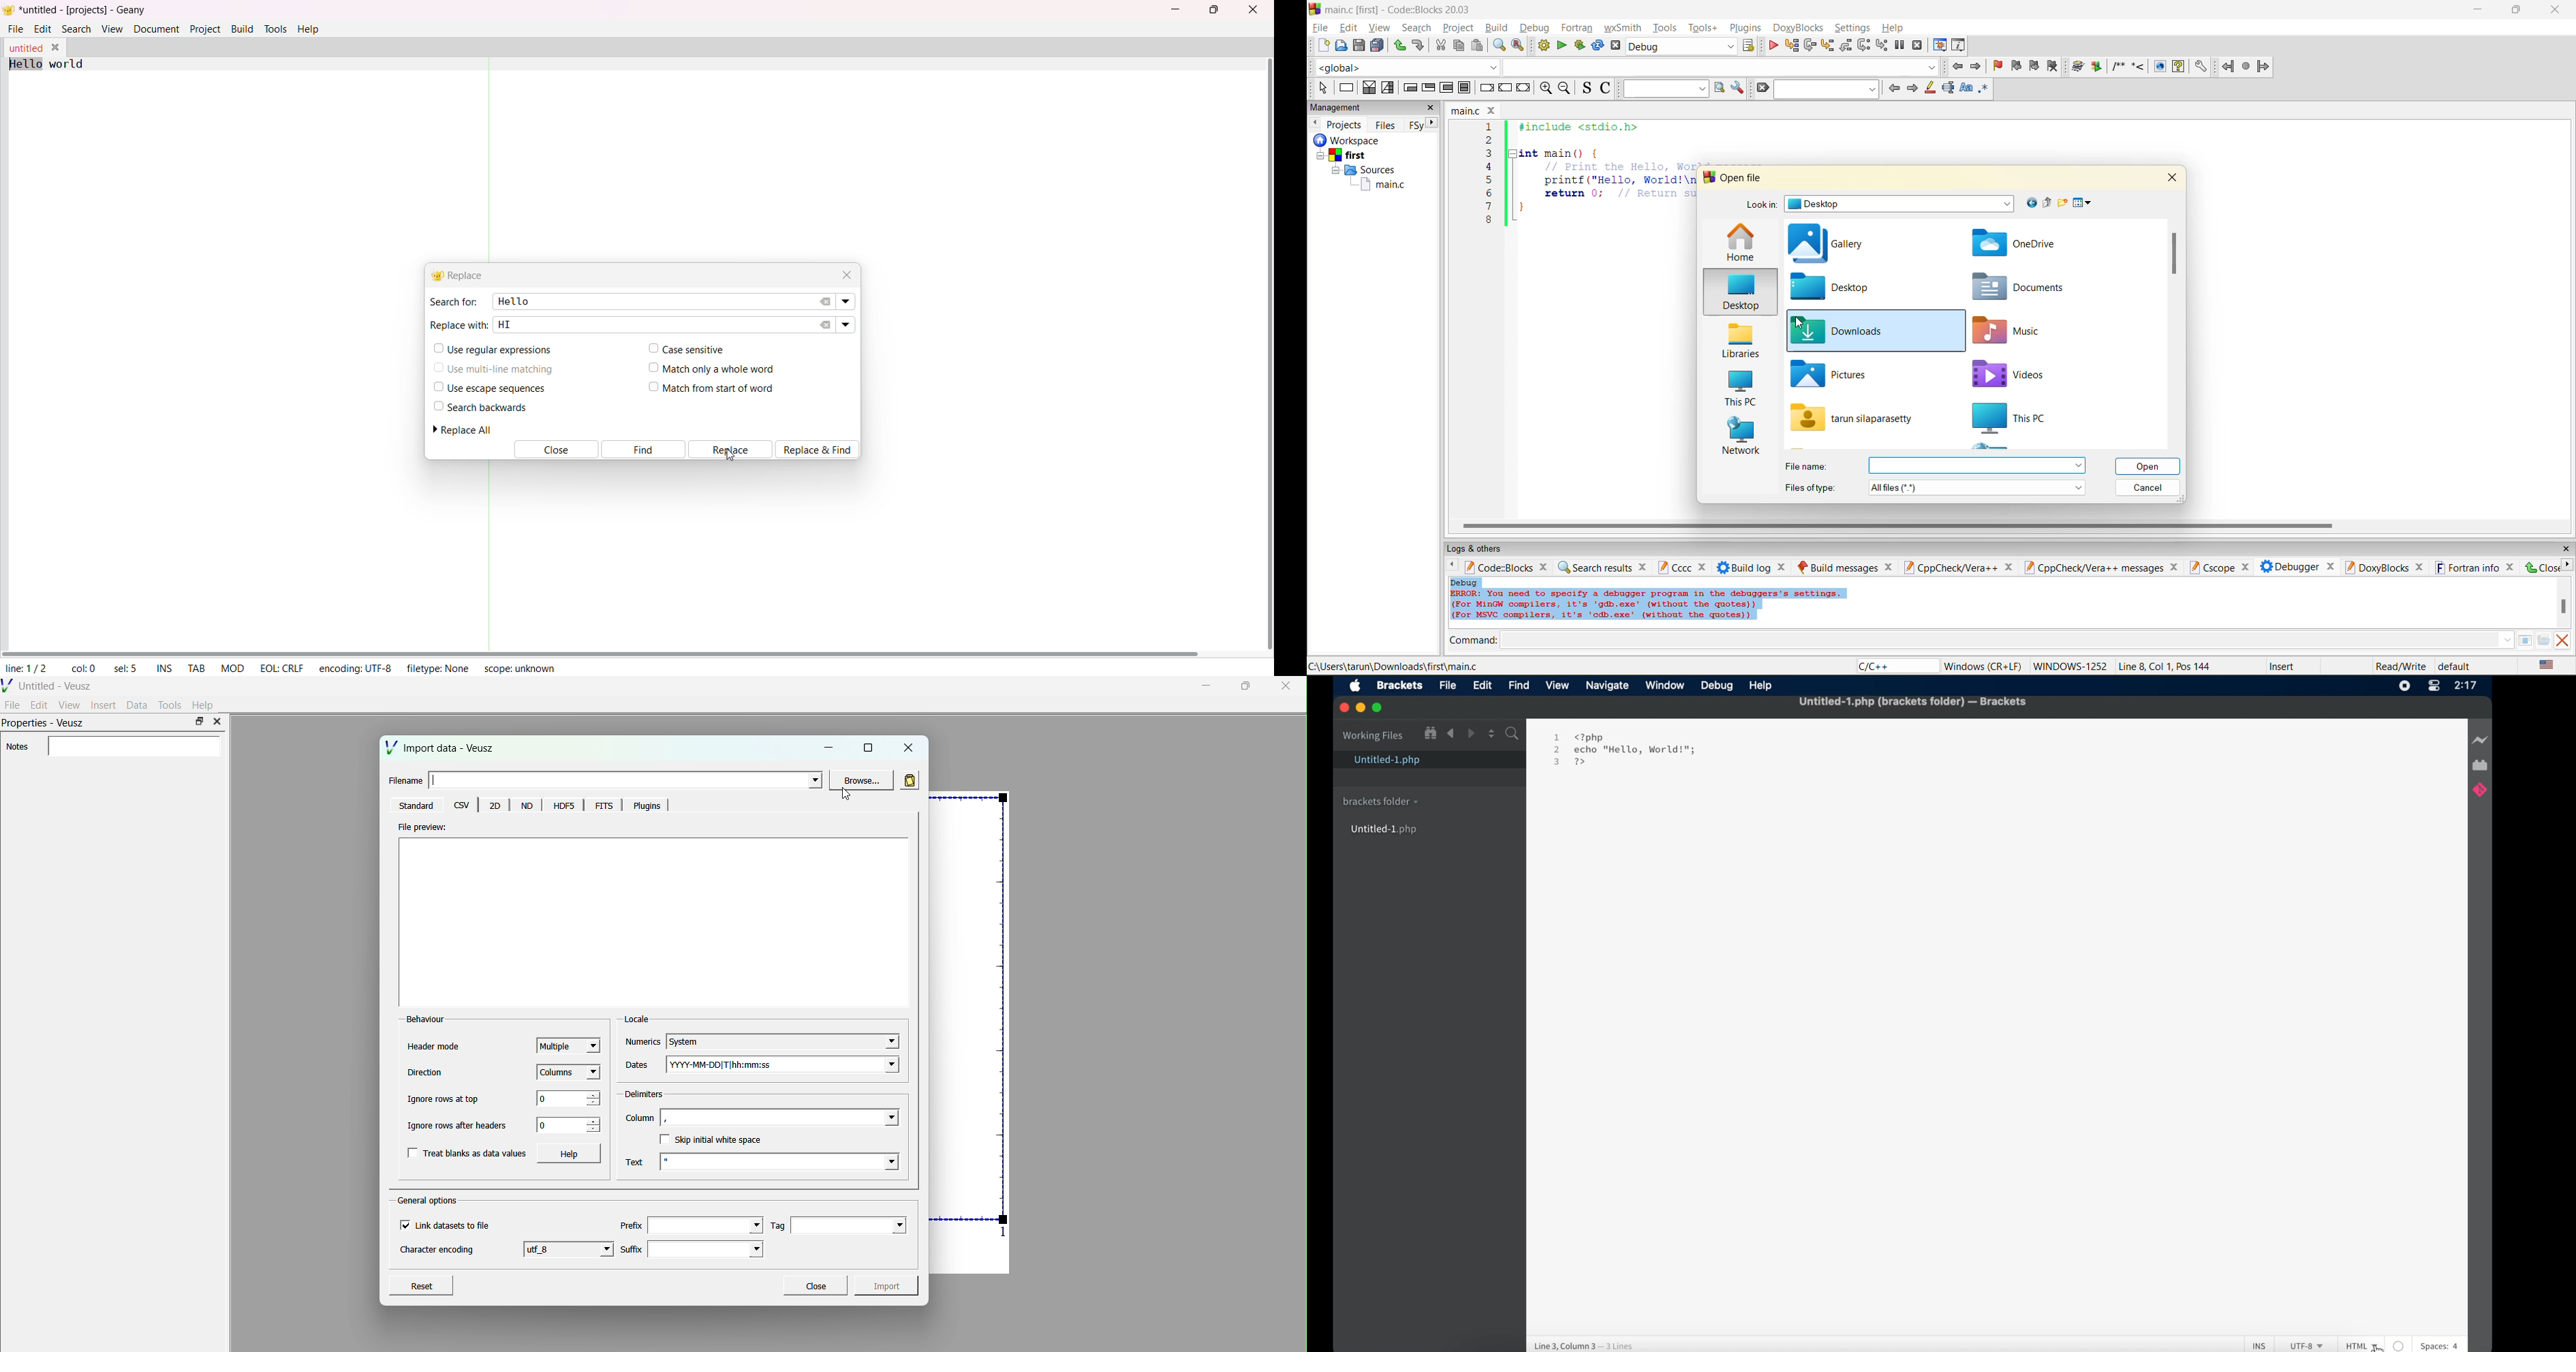 Image resolution: width=2576 pixels, height=1372 pixels. I want to click on close, so click(2331, 565).